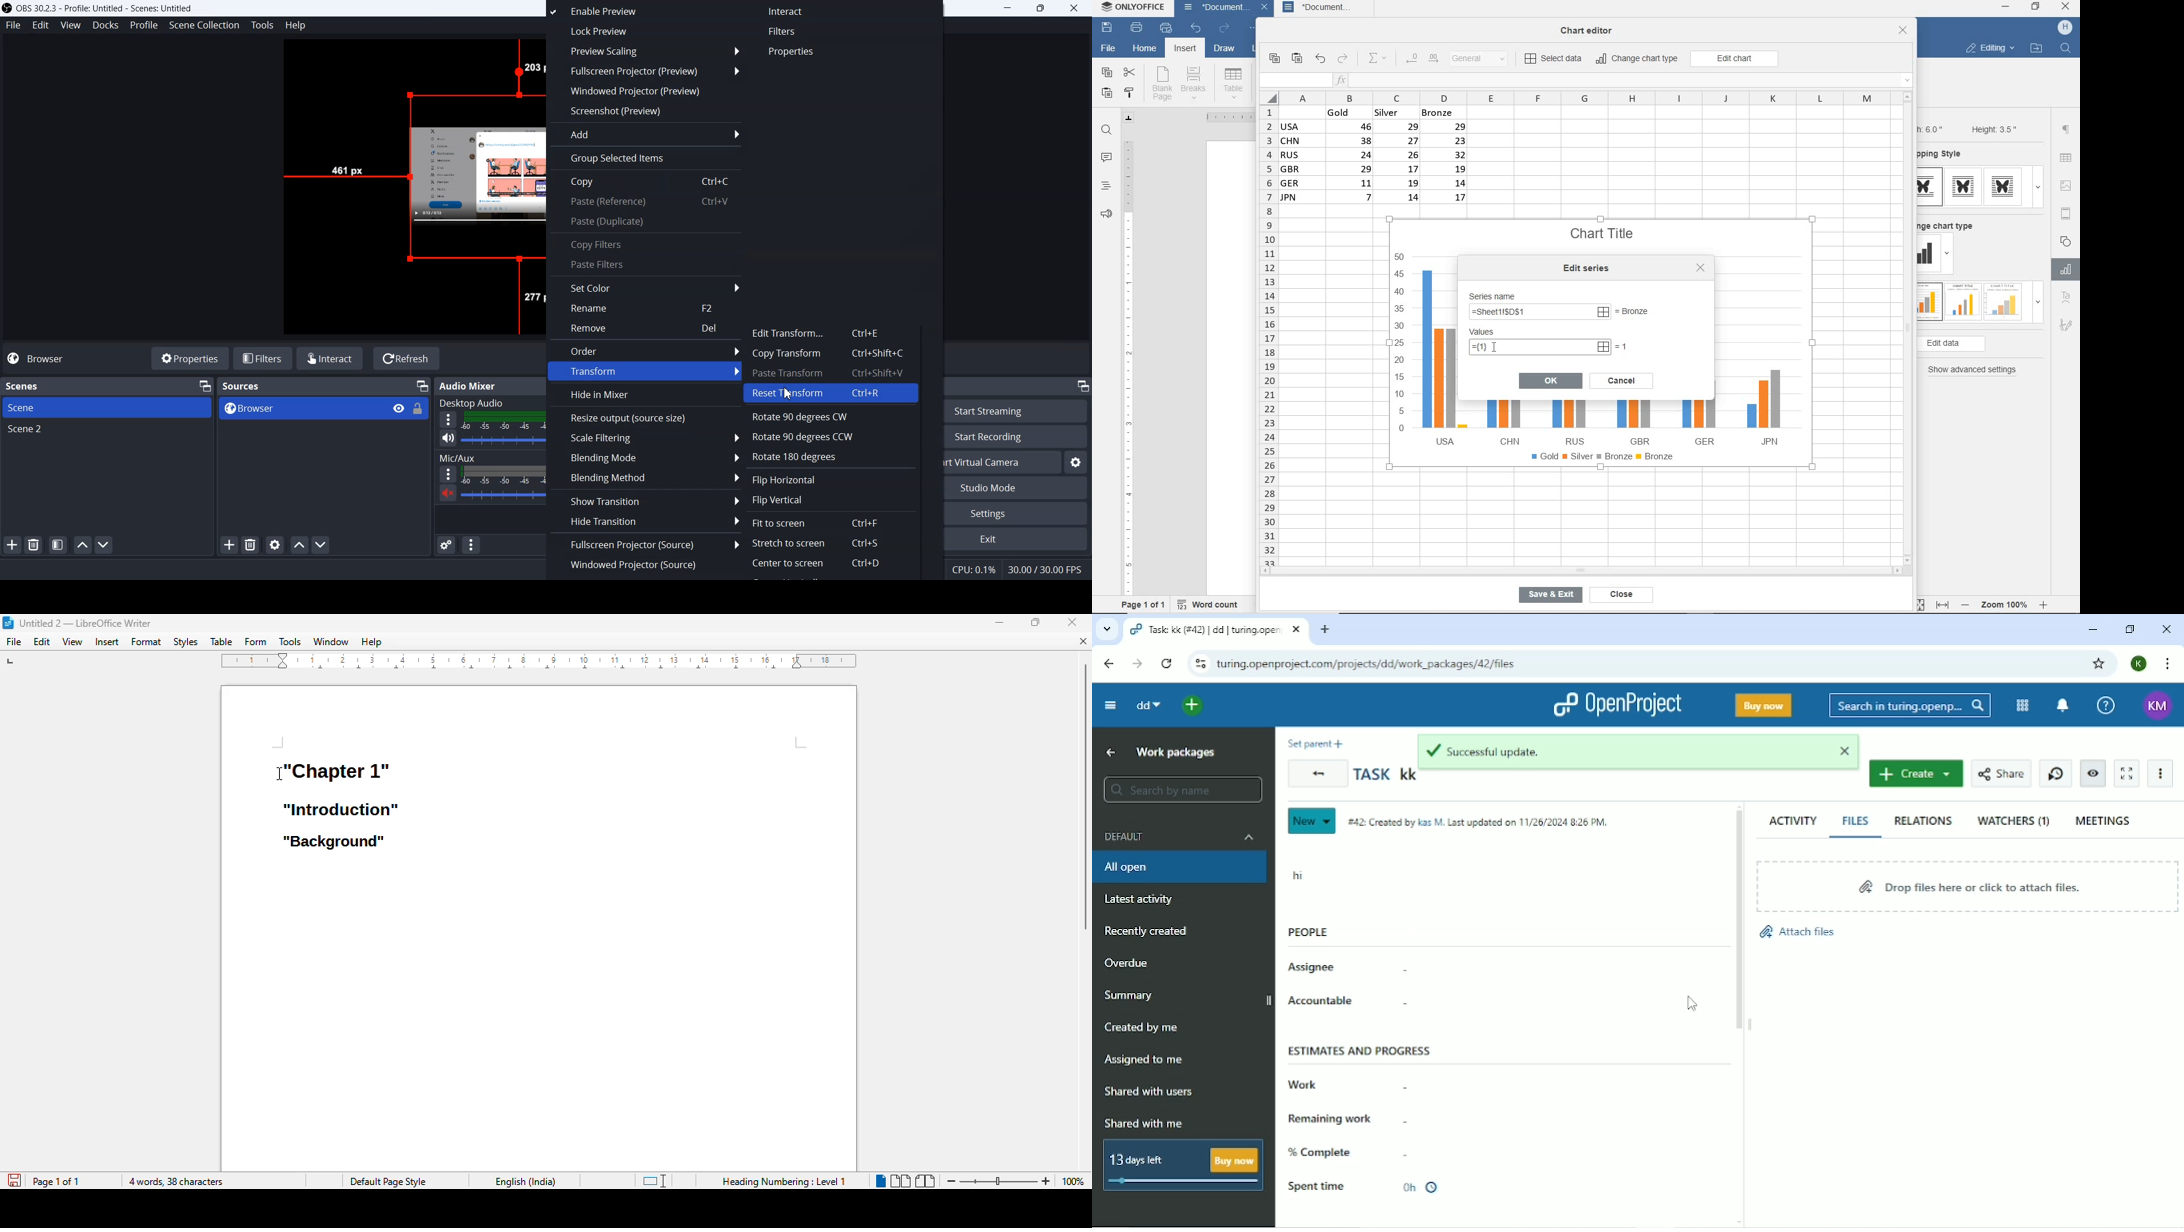 The width and height of the screenshot is (2184, 1232). I want to click on Show Transition, so click(645, 500).